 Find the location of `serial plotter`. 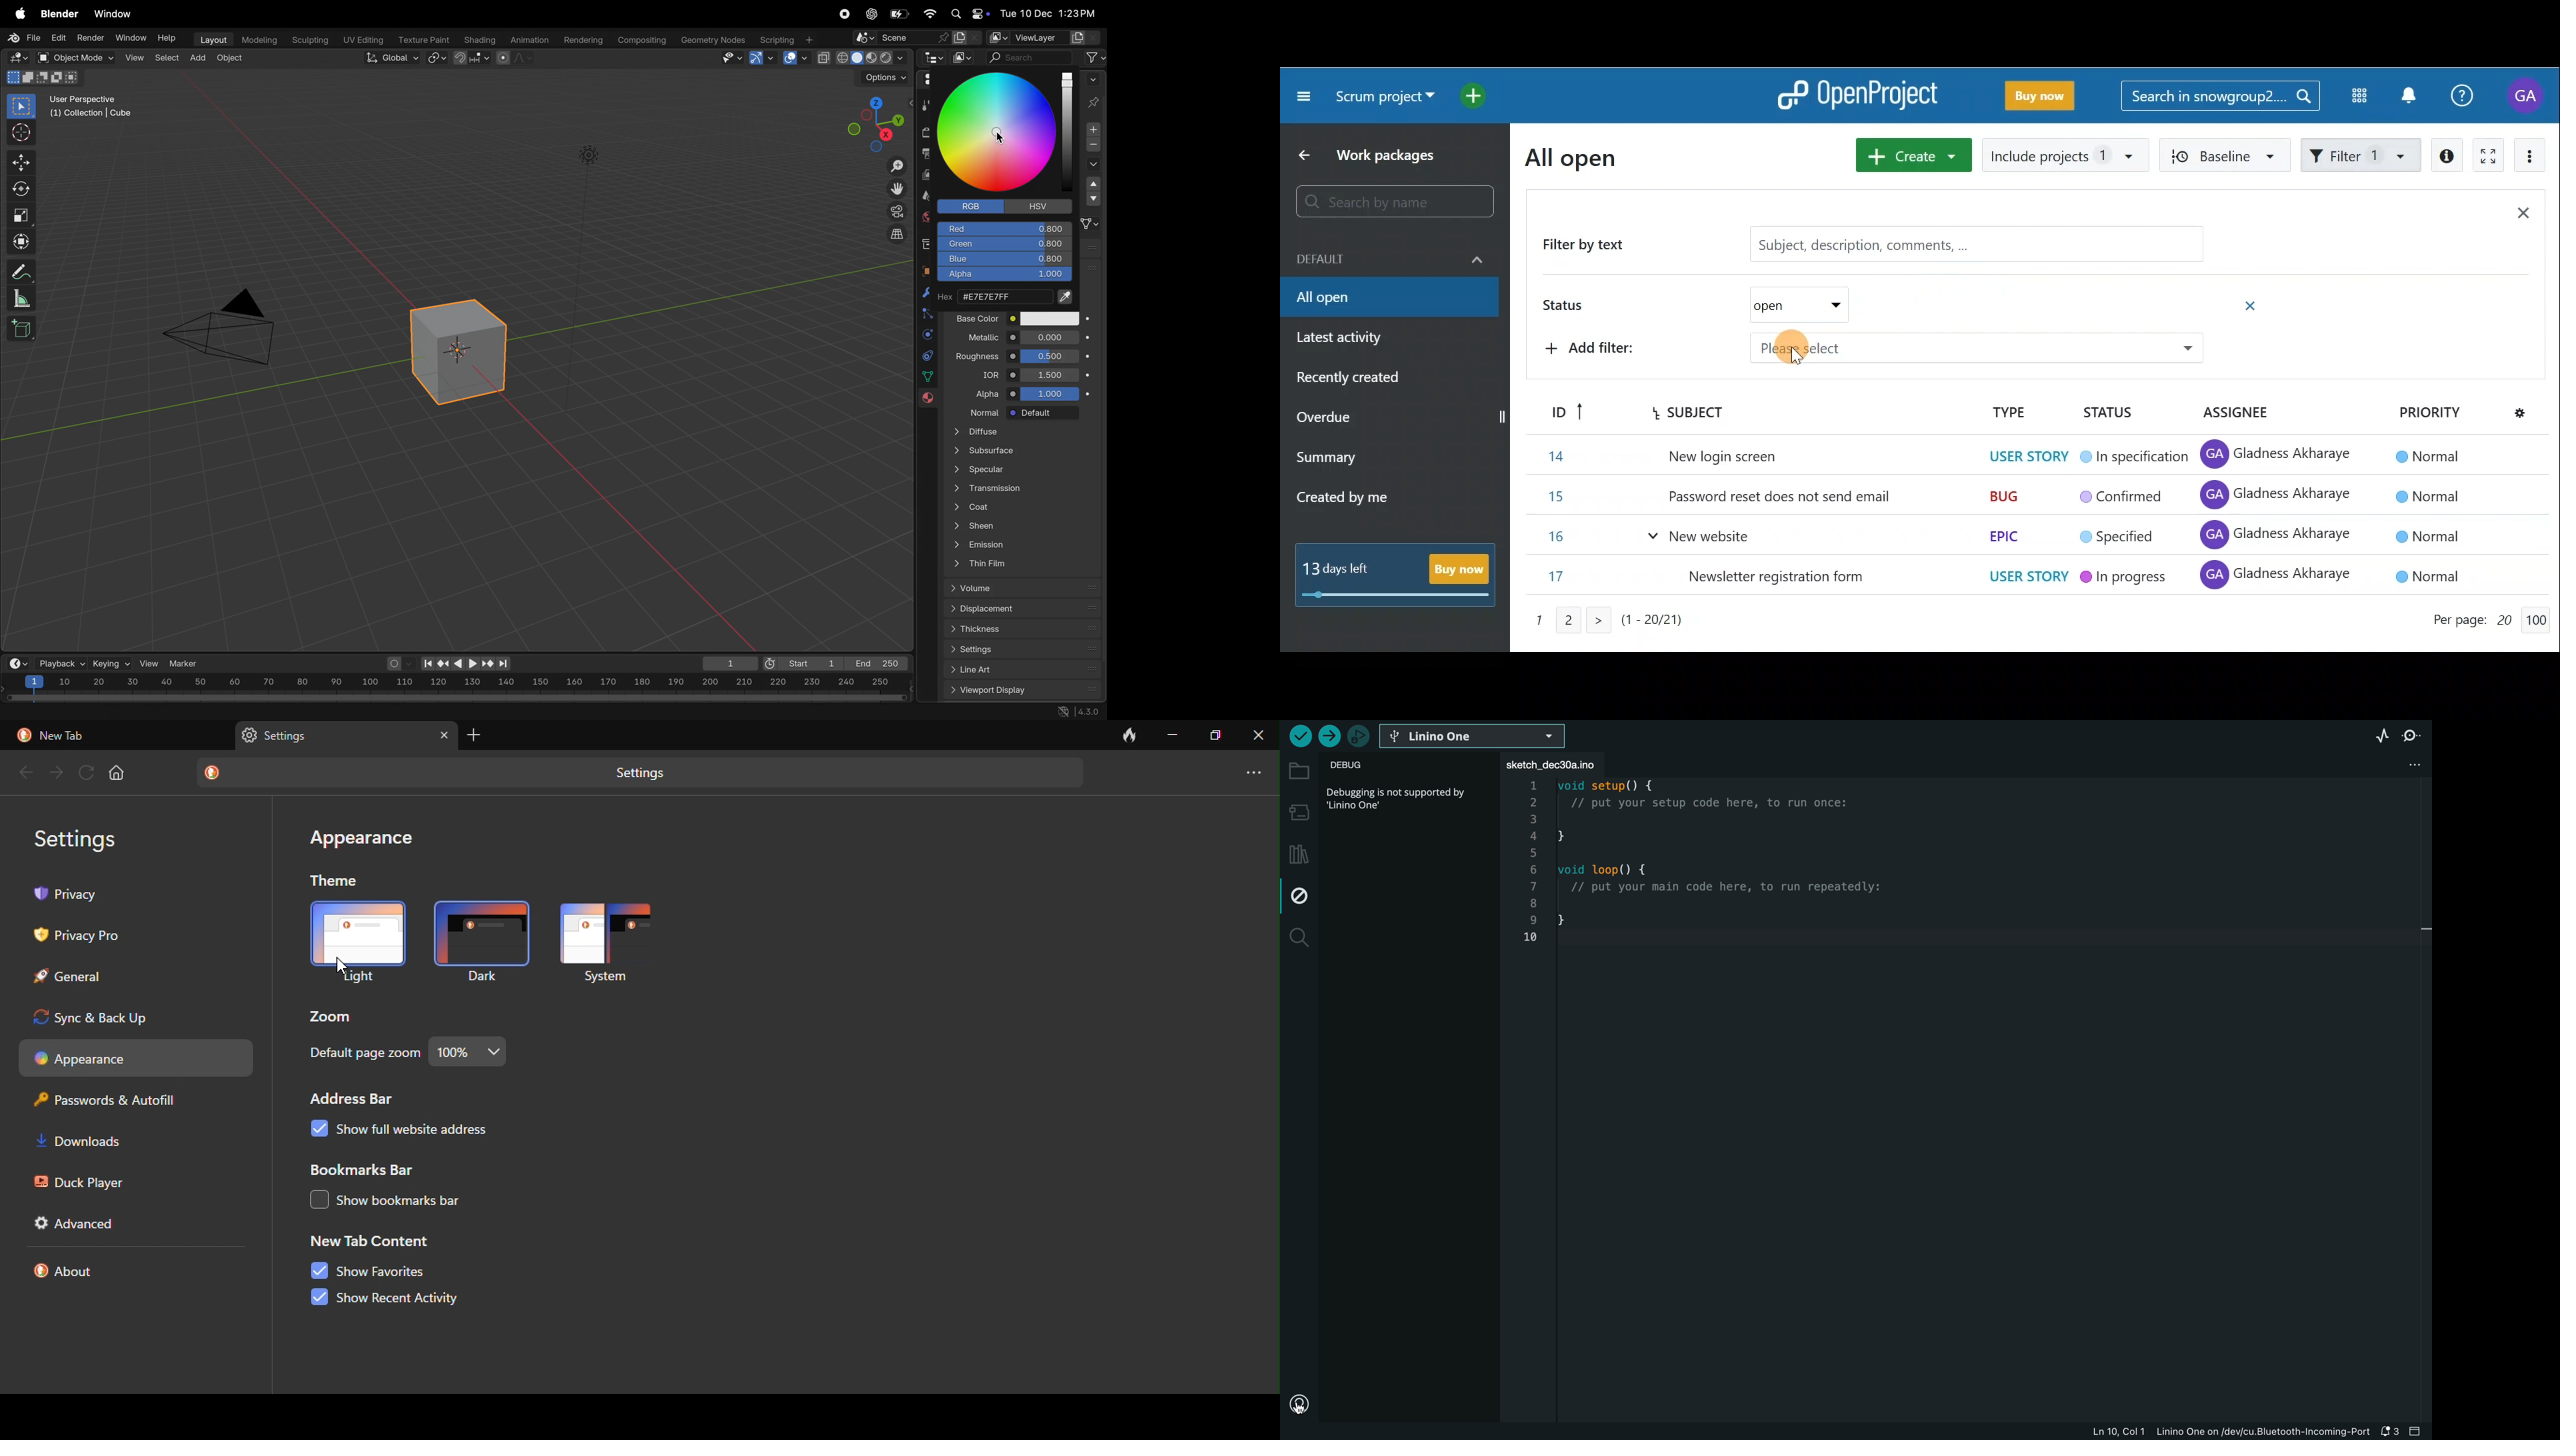

serial plotter is located at coordinates (2377, 735).